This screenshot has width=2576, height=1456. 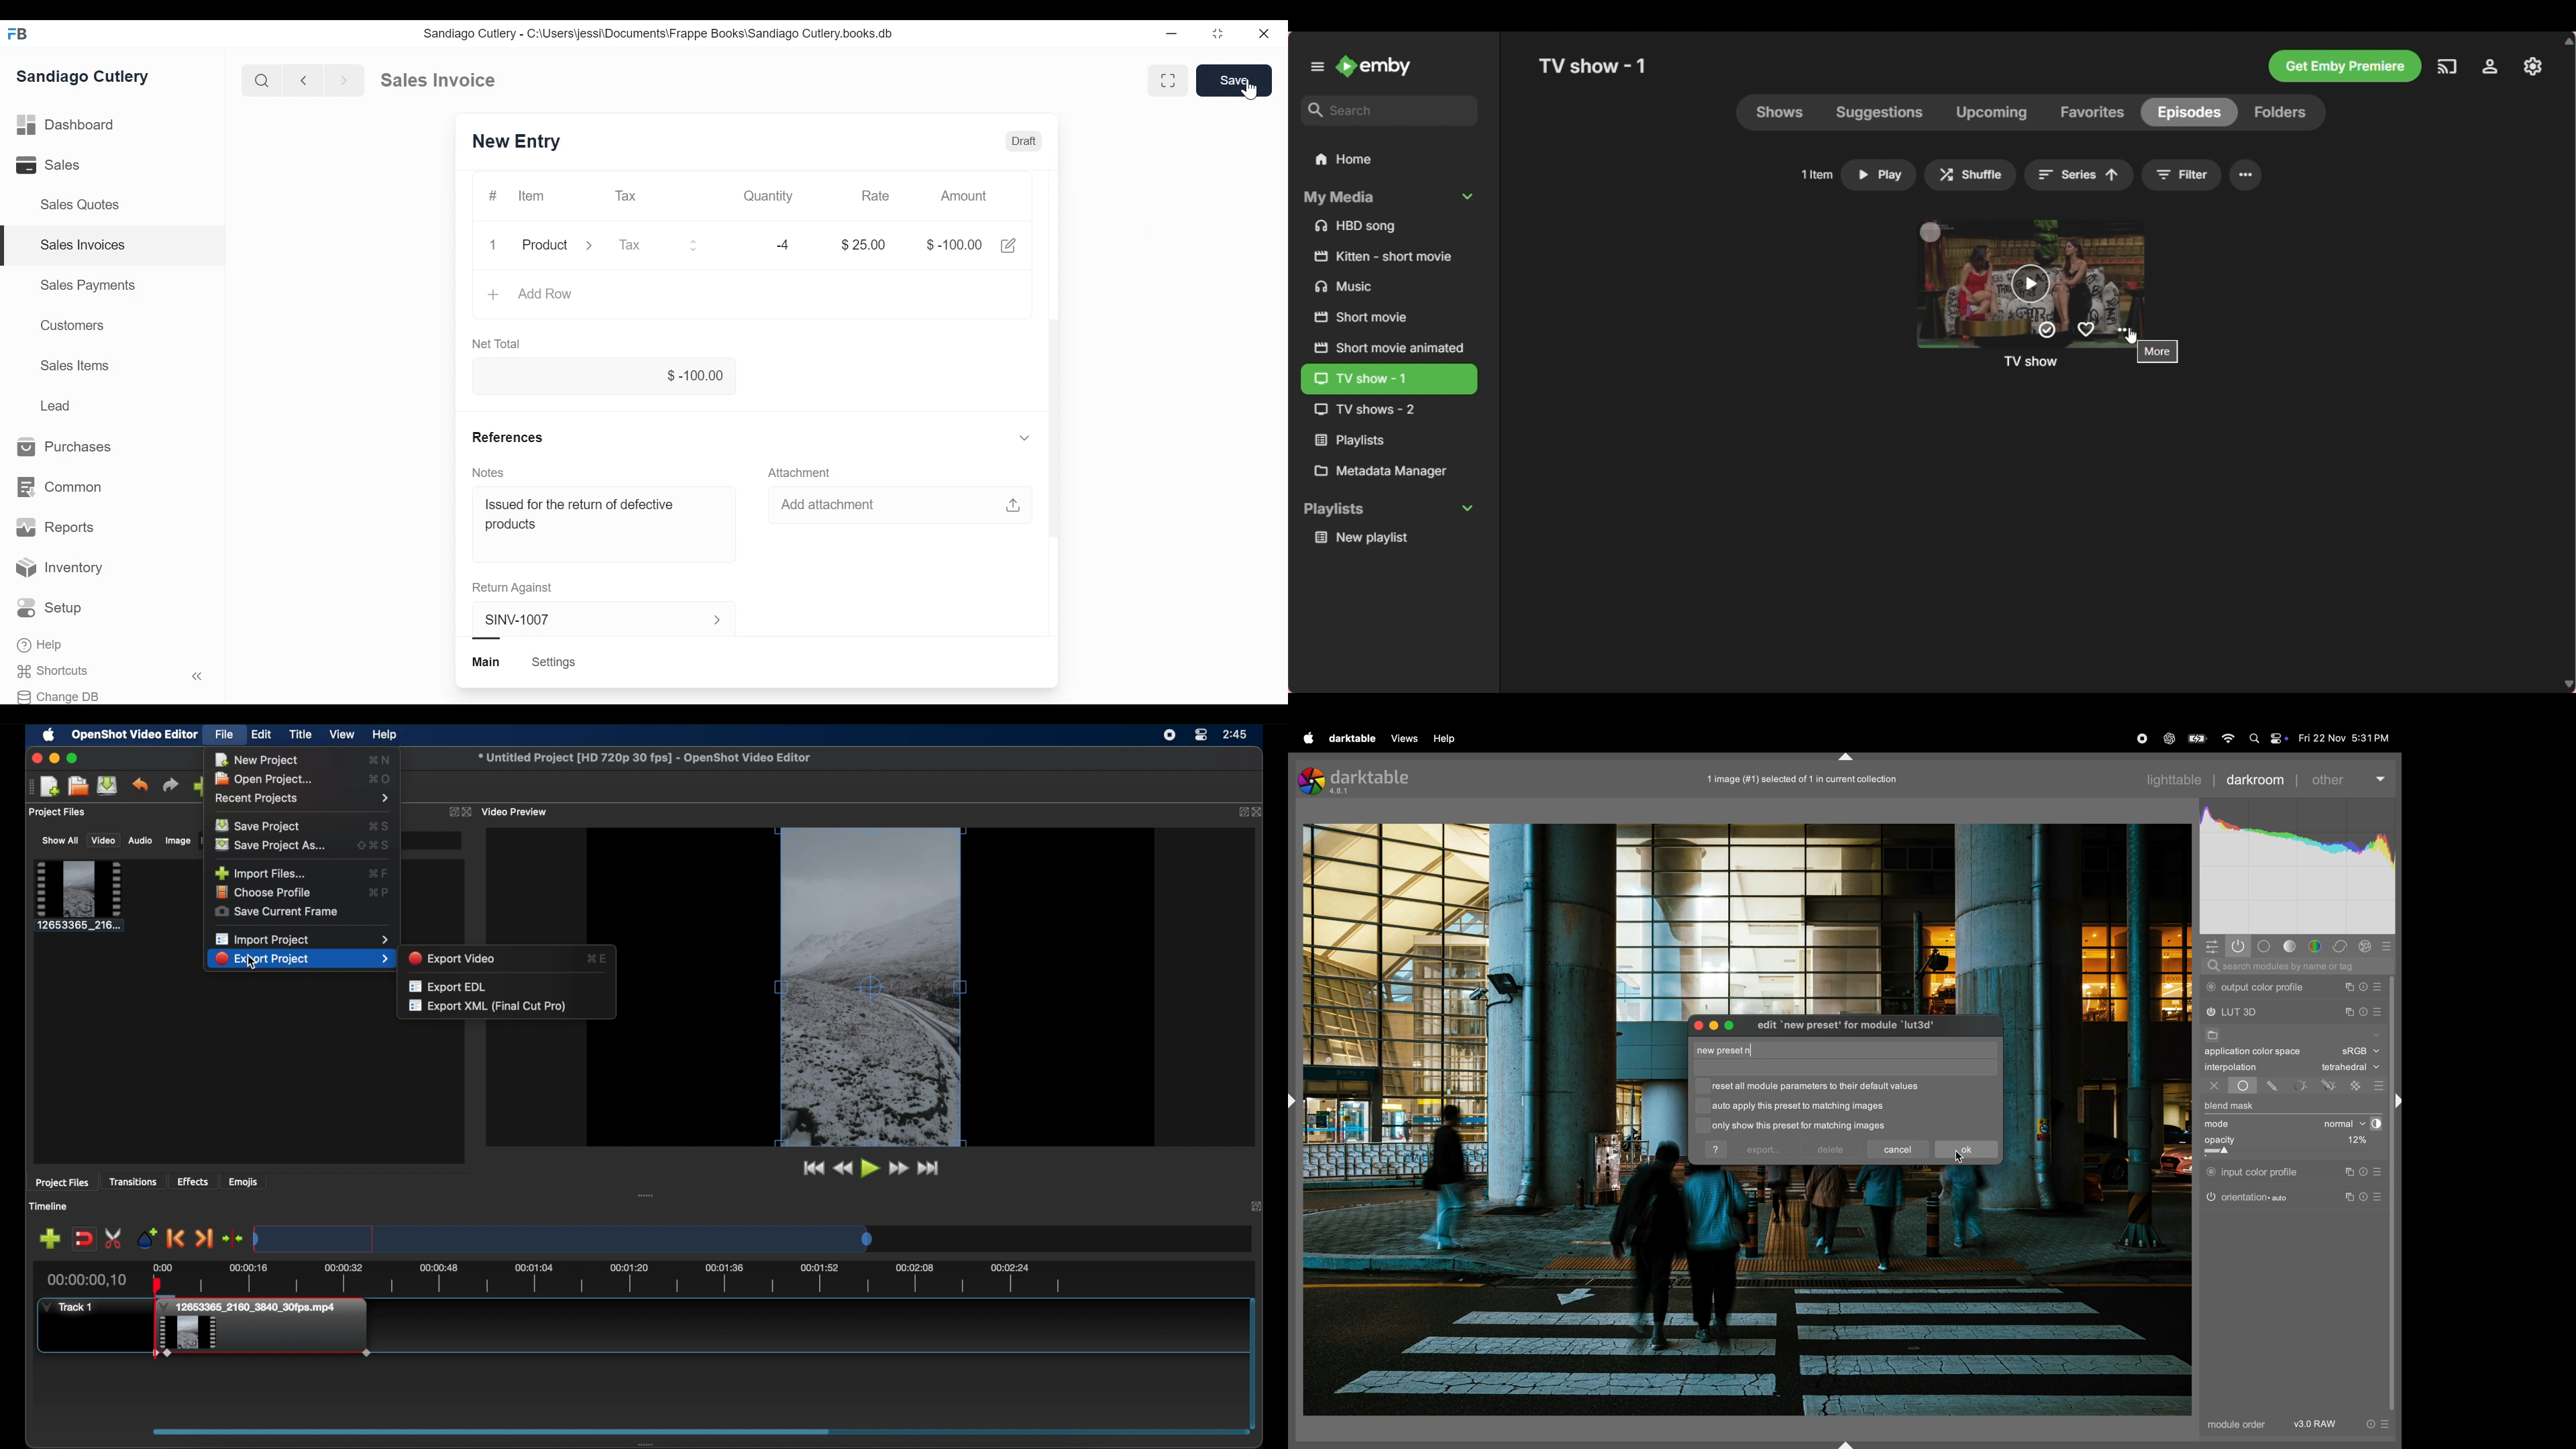 What do you see at coordinates (802, 472) in the screenshot?
I see `Attachment` at bounding box center [802, 472].